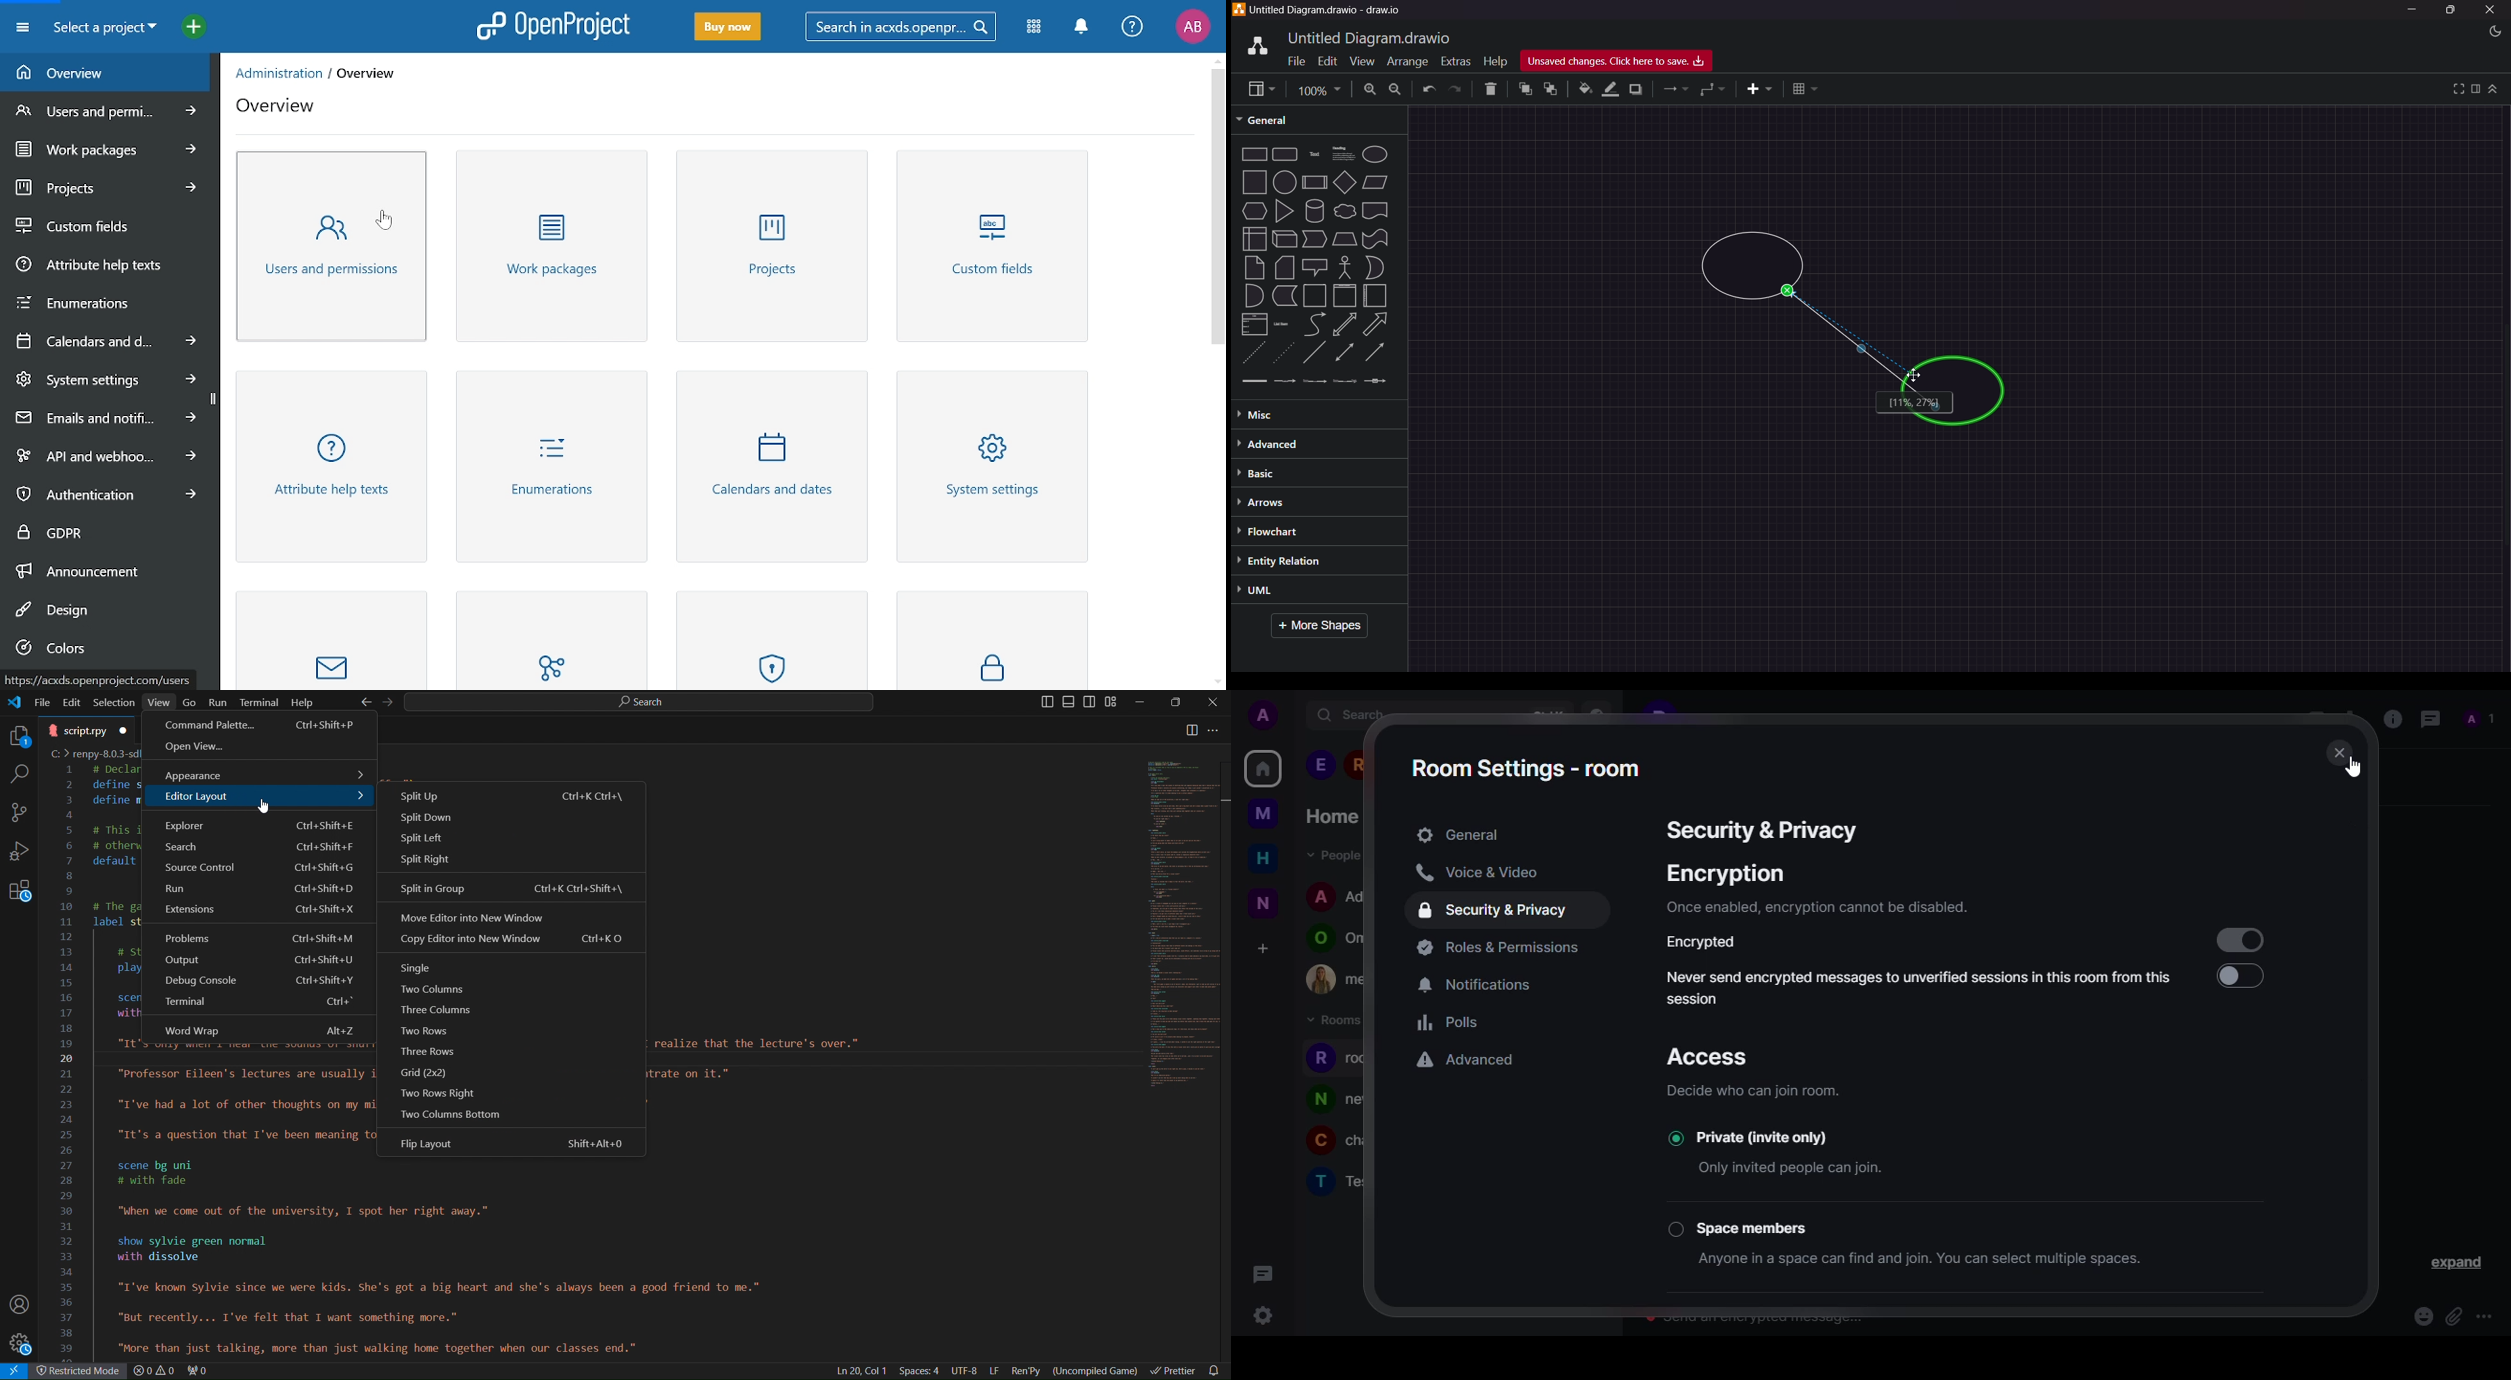 The width and height of the screenshot is (2520, 1400). What do you see at coordinates (1220, 731) in the screenshot?
I see `More actions` at bounding box center [1220, 731].